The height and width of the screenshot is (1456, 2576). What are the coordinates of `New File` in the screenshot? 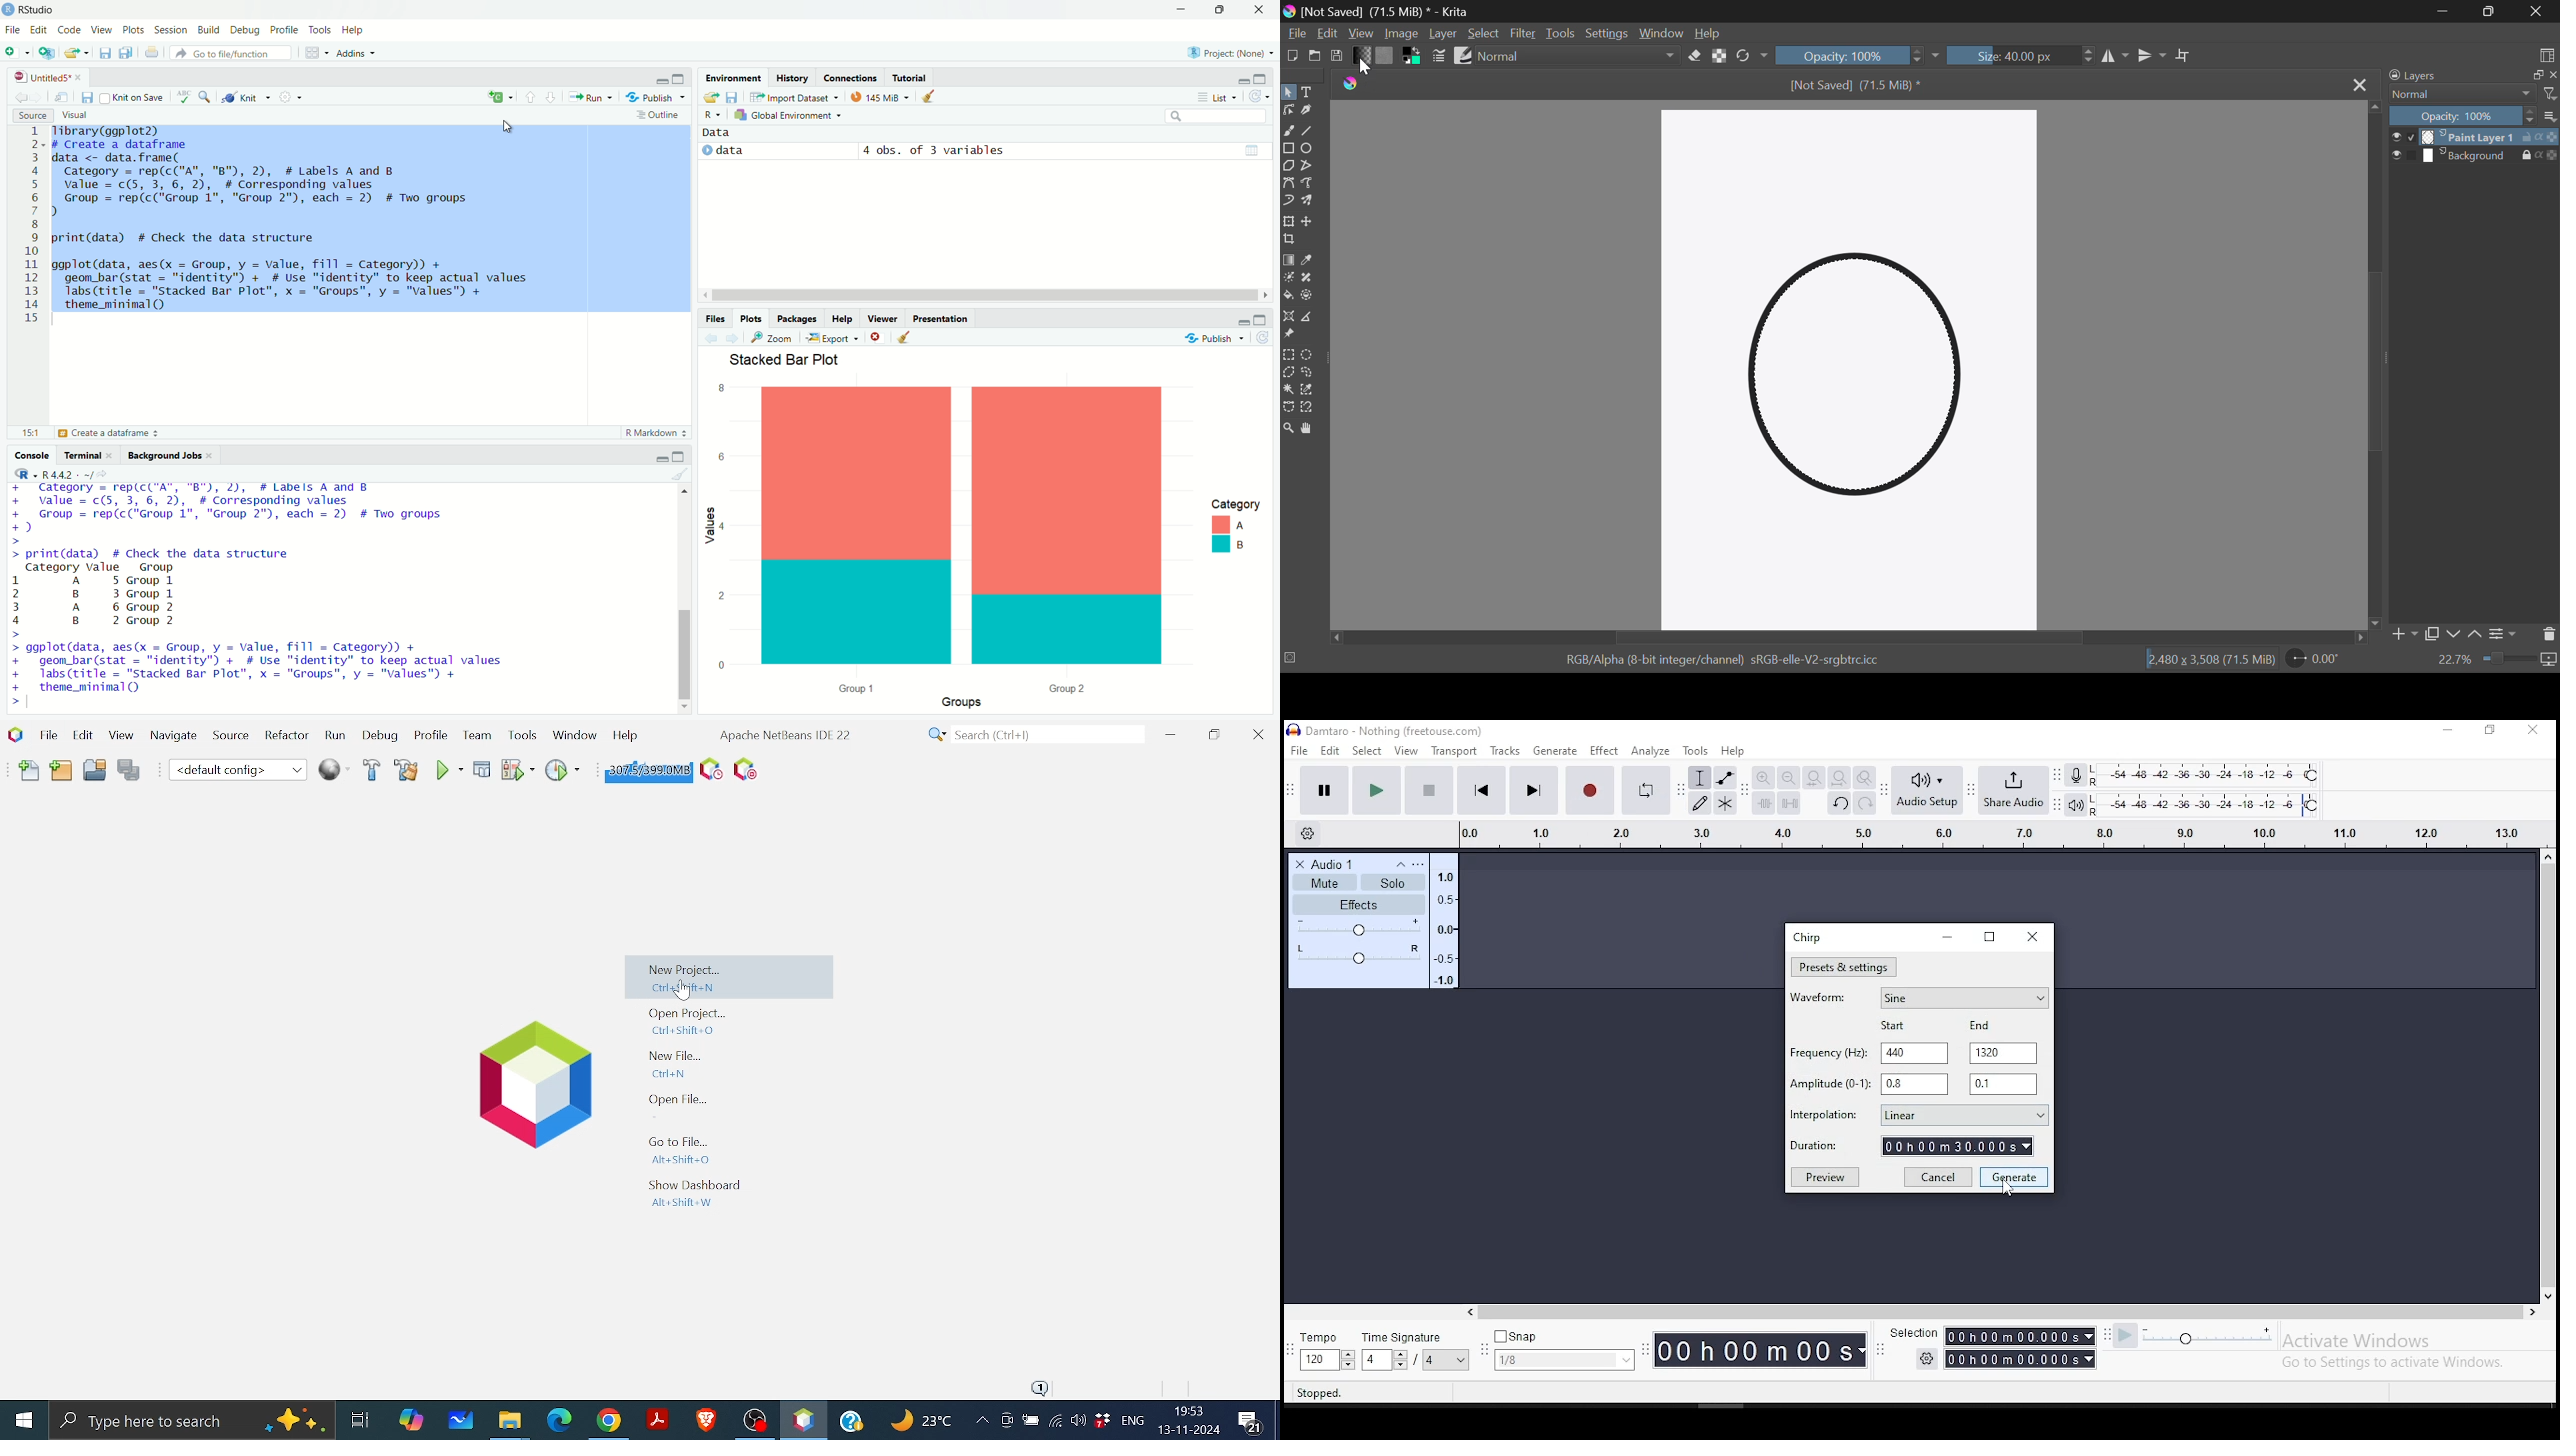 It's located at (19, 53).